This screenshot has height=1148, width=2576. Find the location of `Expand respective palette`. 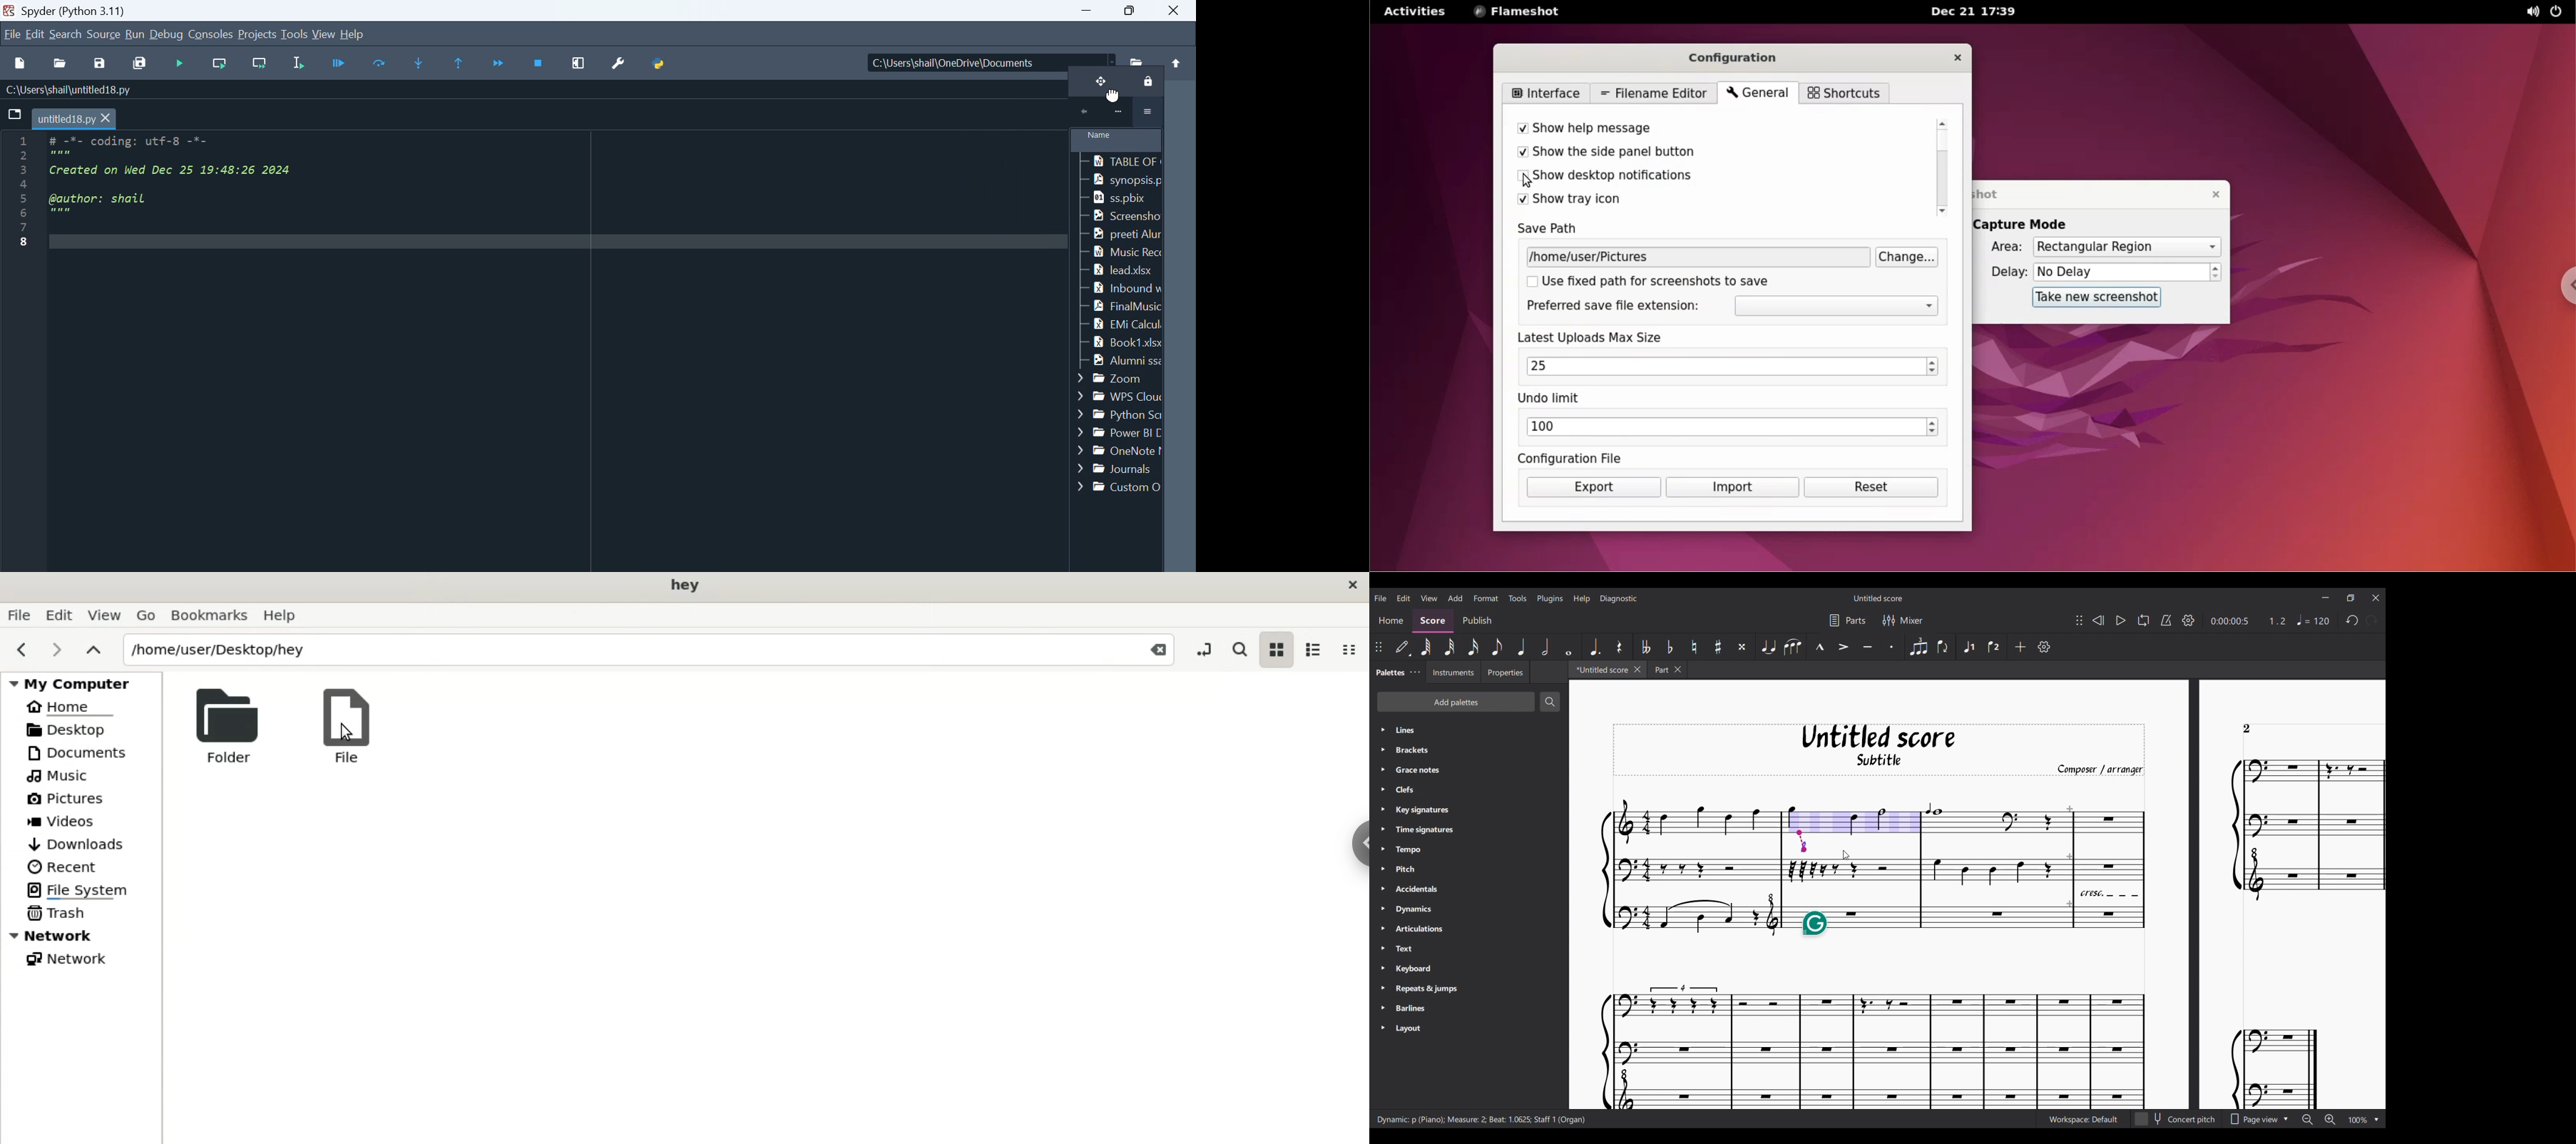

Expand respective palette is located at coordinates (1383, 878).